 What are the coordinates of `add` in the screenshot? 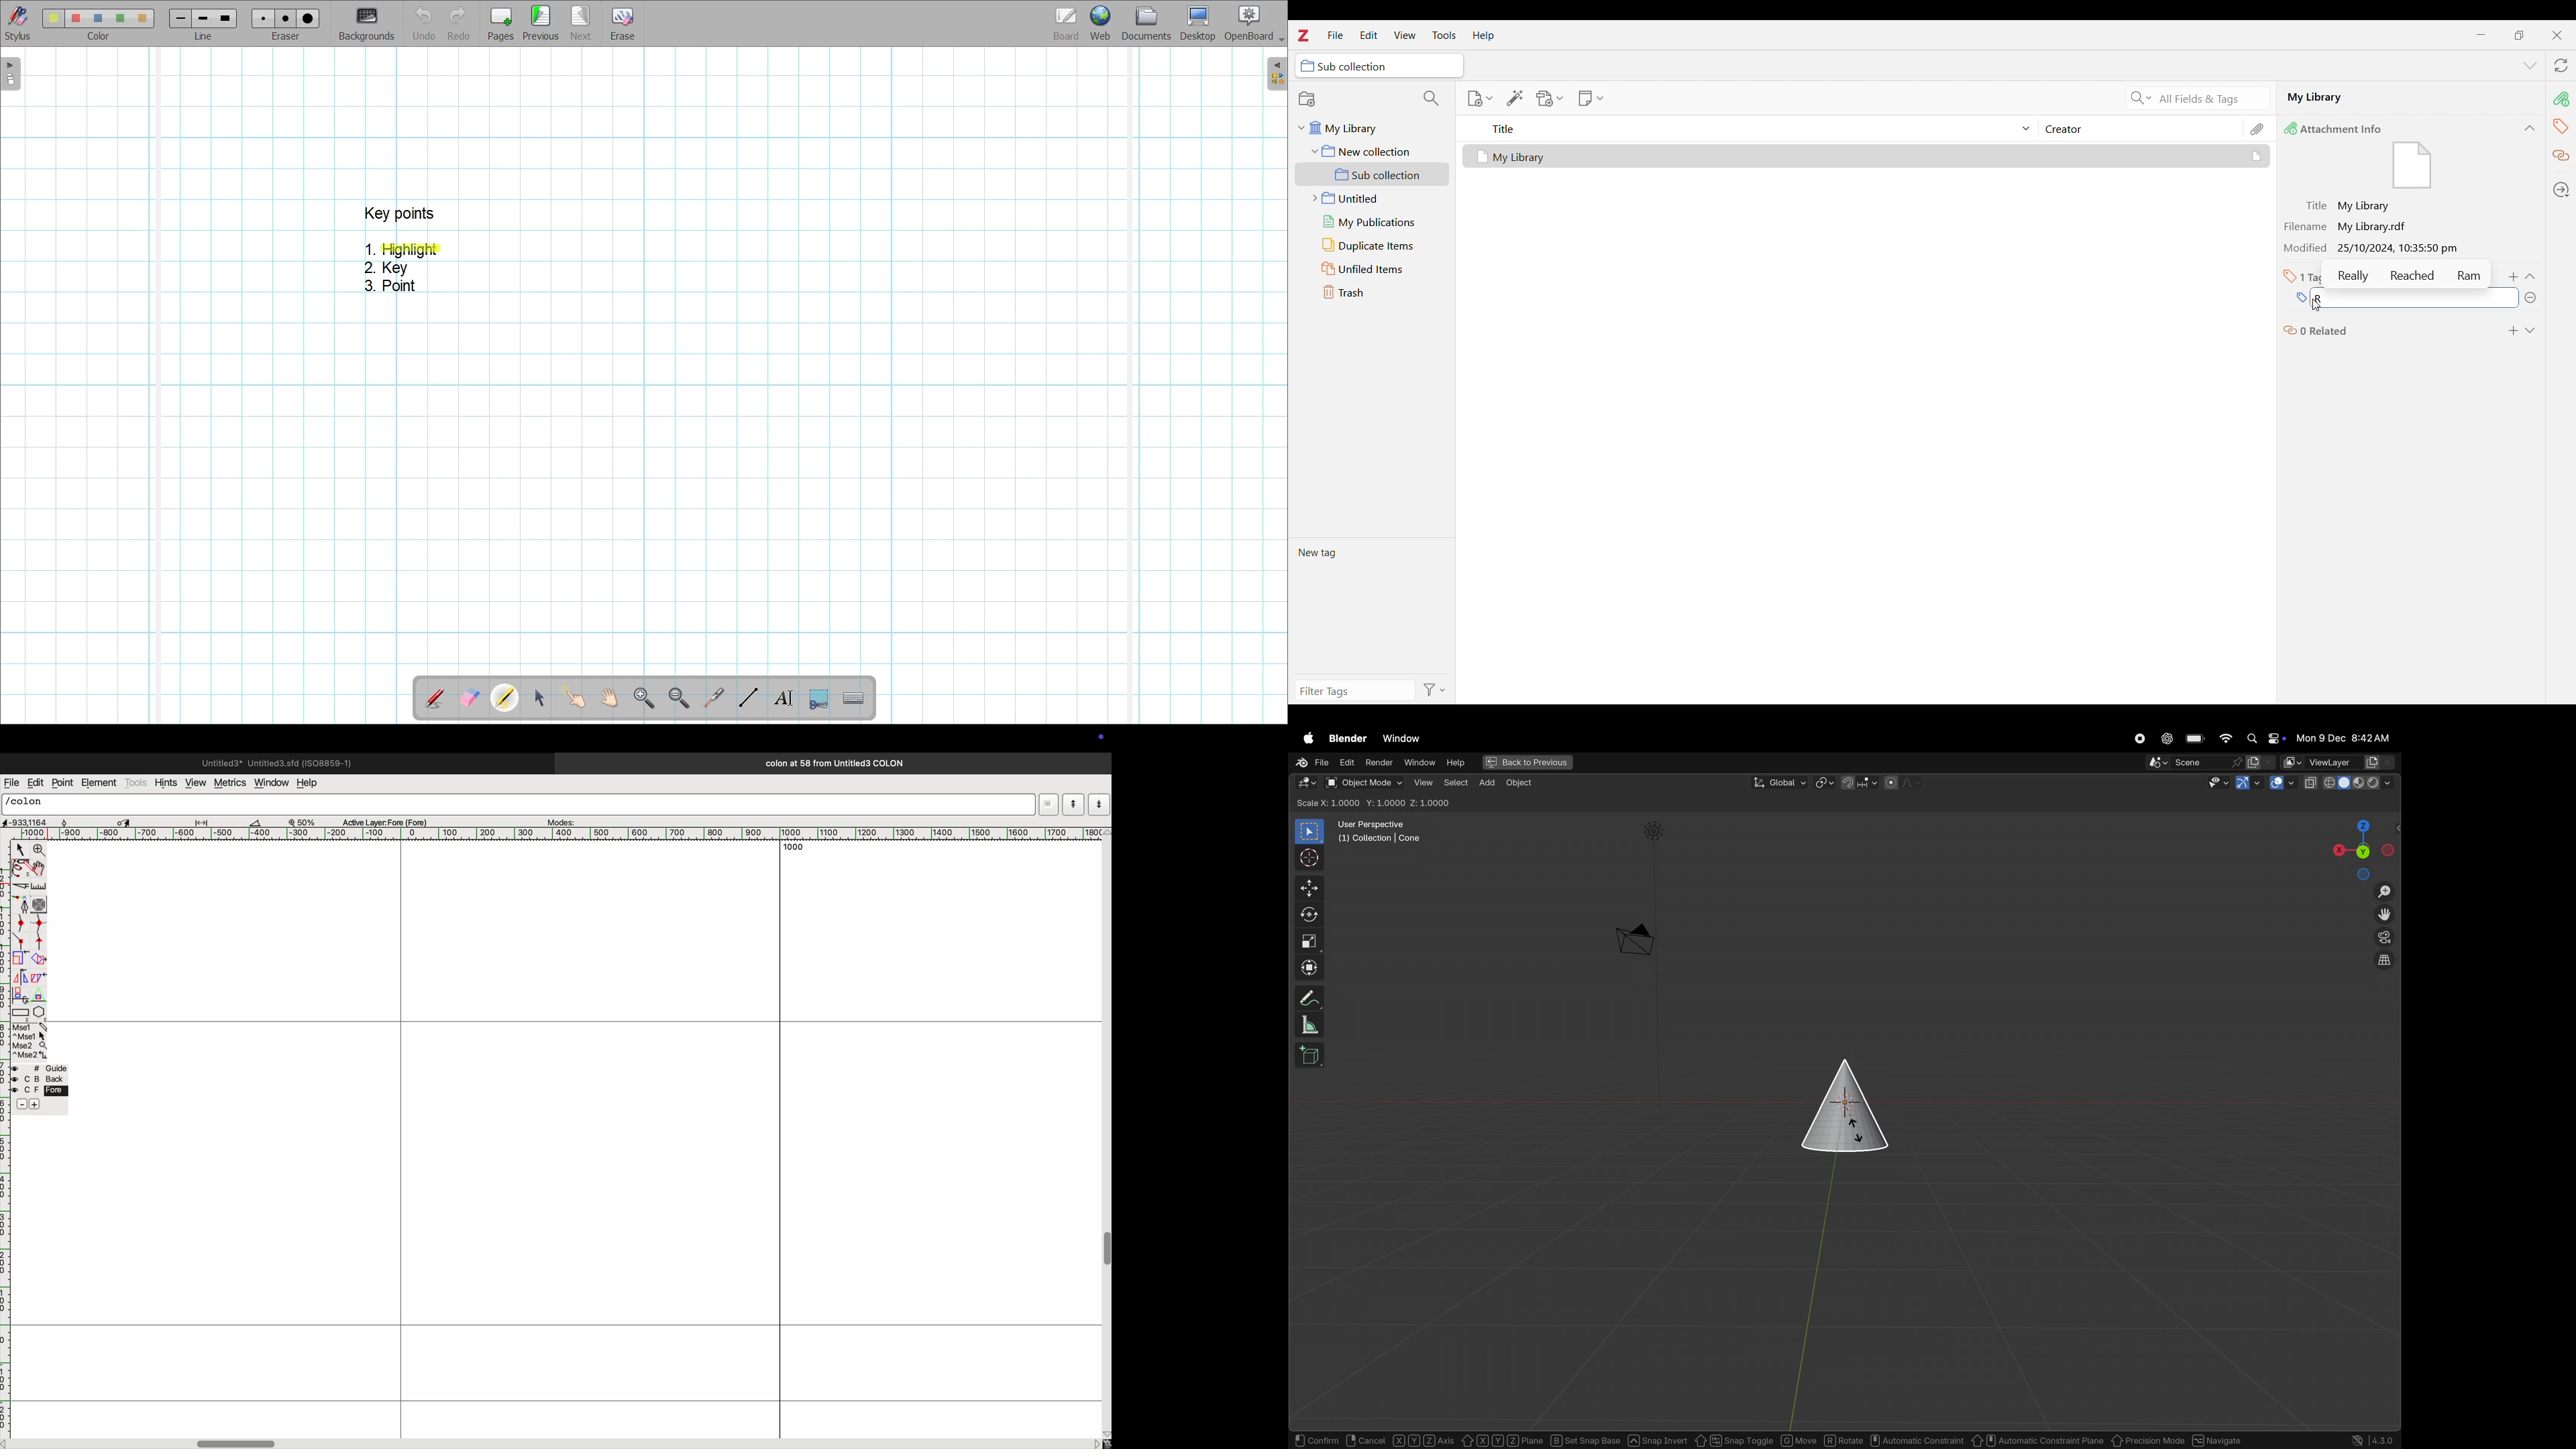 It's located at (1488, 782).